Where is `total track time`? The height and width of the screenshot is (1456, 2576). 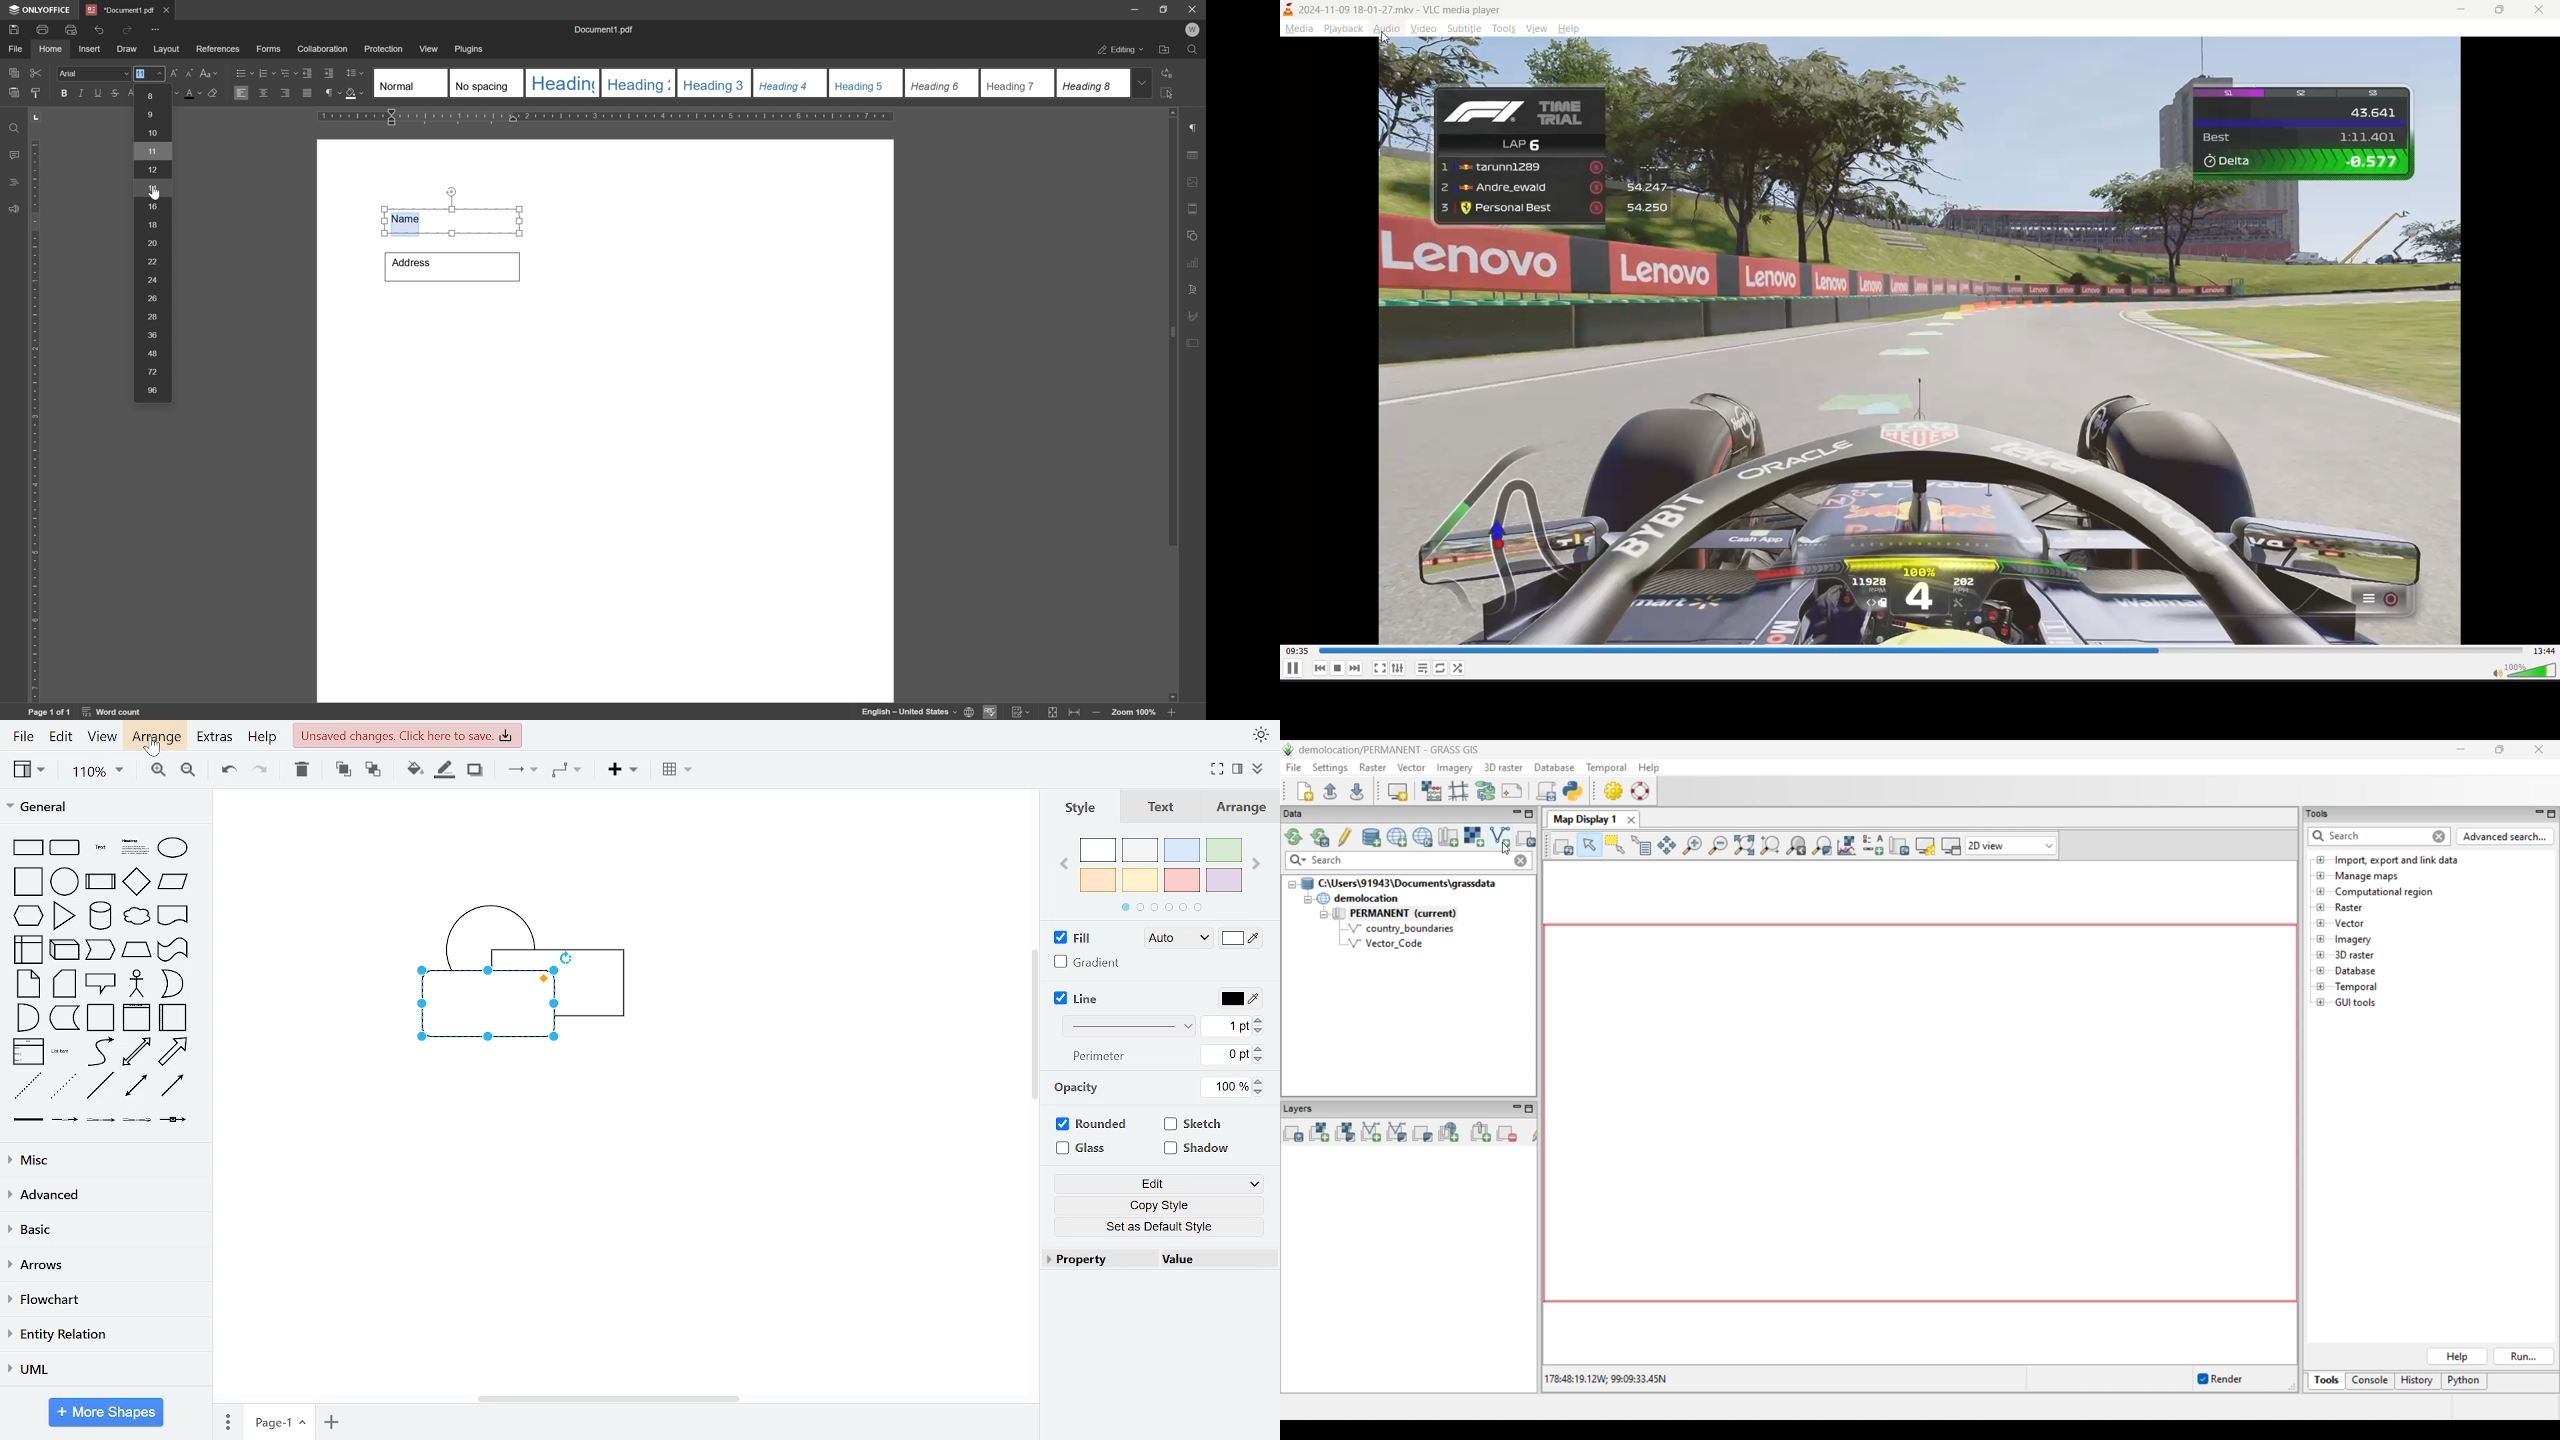
total track time is located at coordinates (2545, 651).